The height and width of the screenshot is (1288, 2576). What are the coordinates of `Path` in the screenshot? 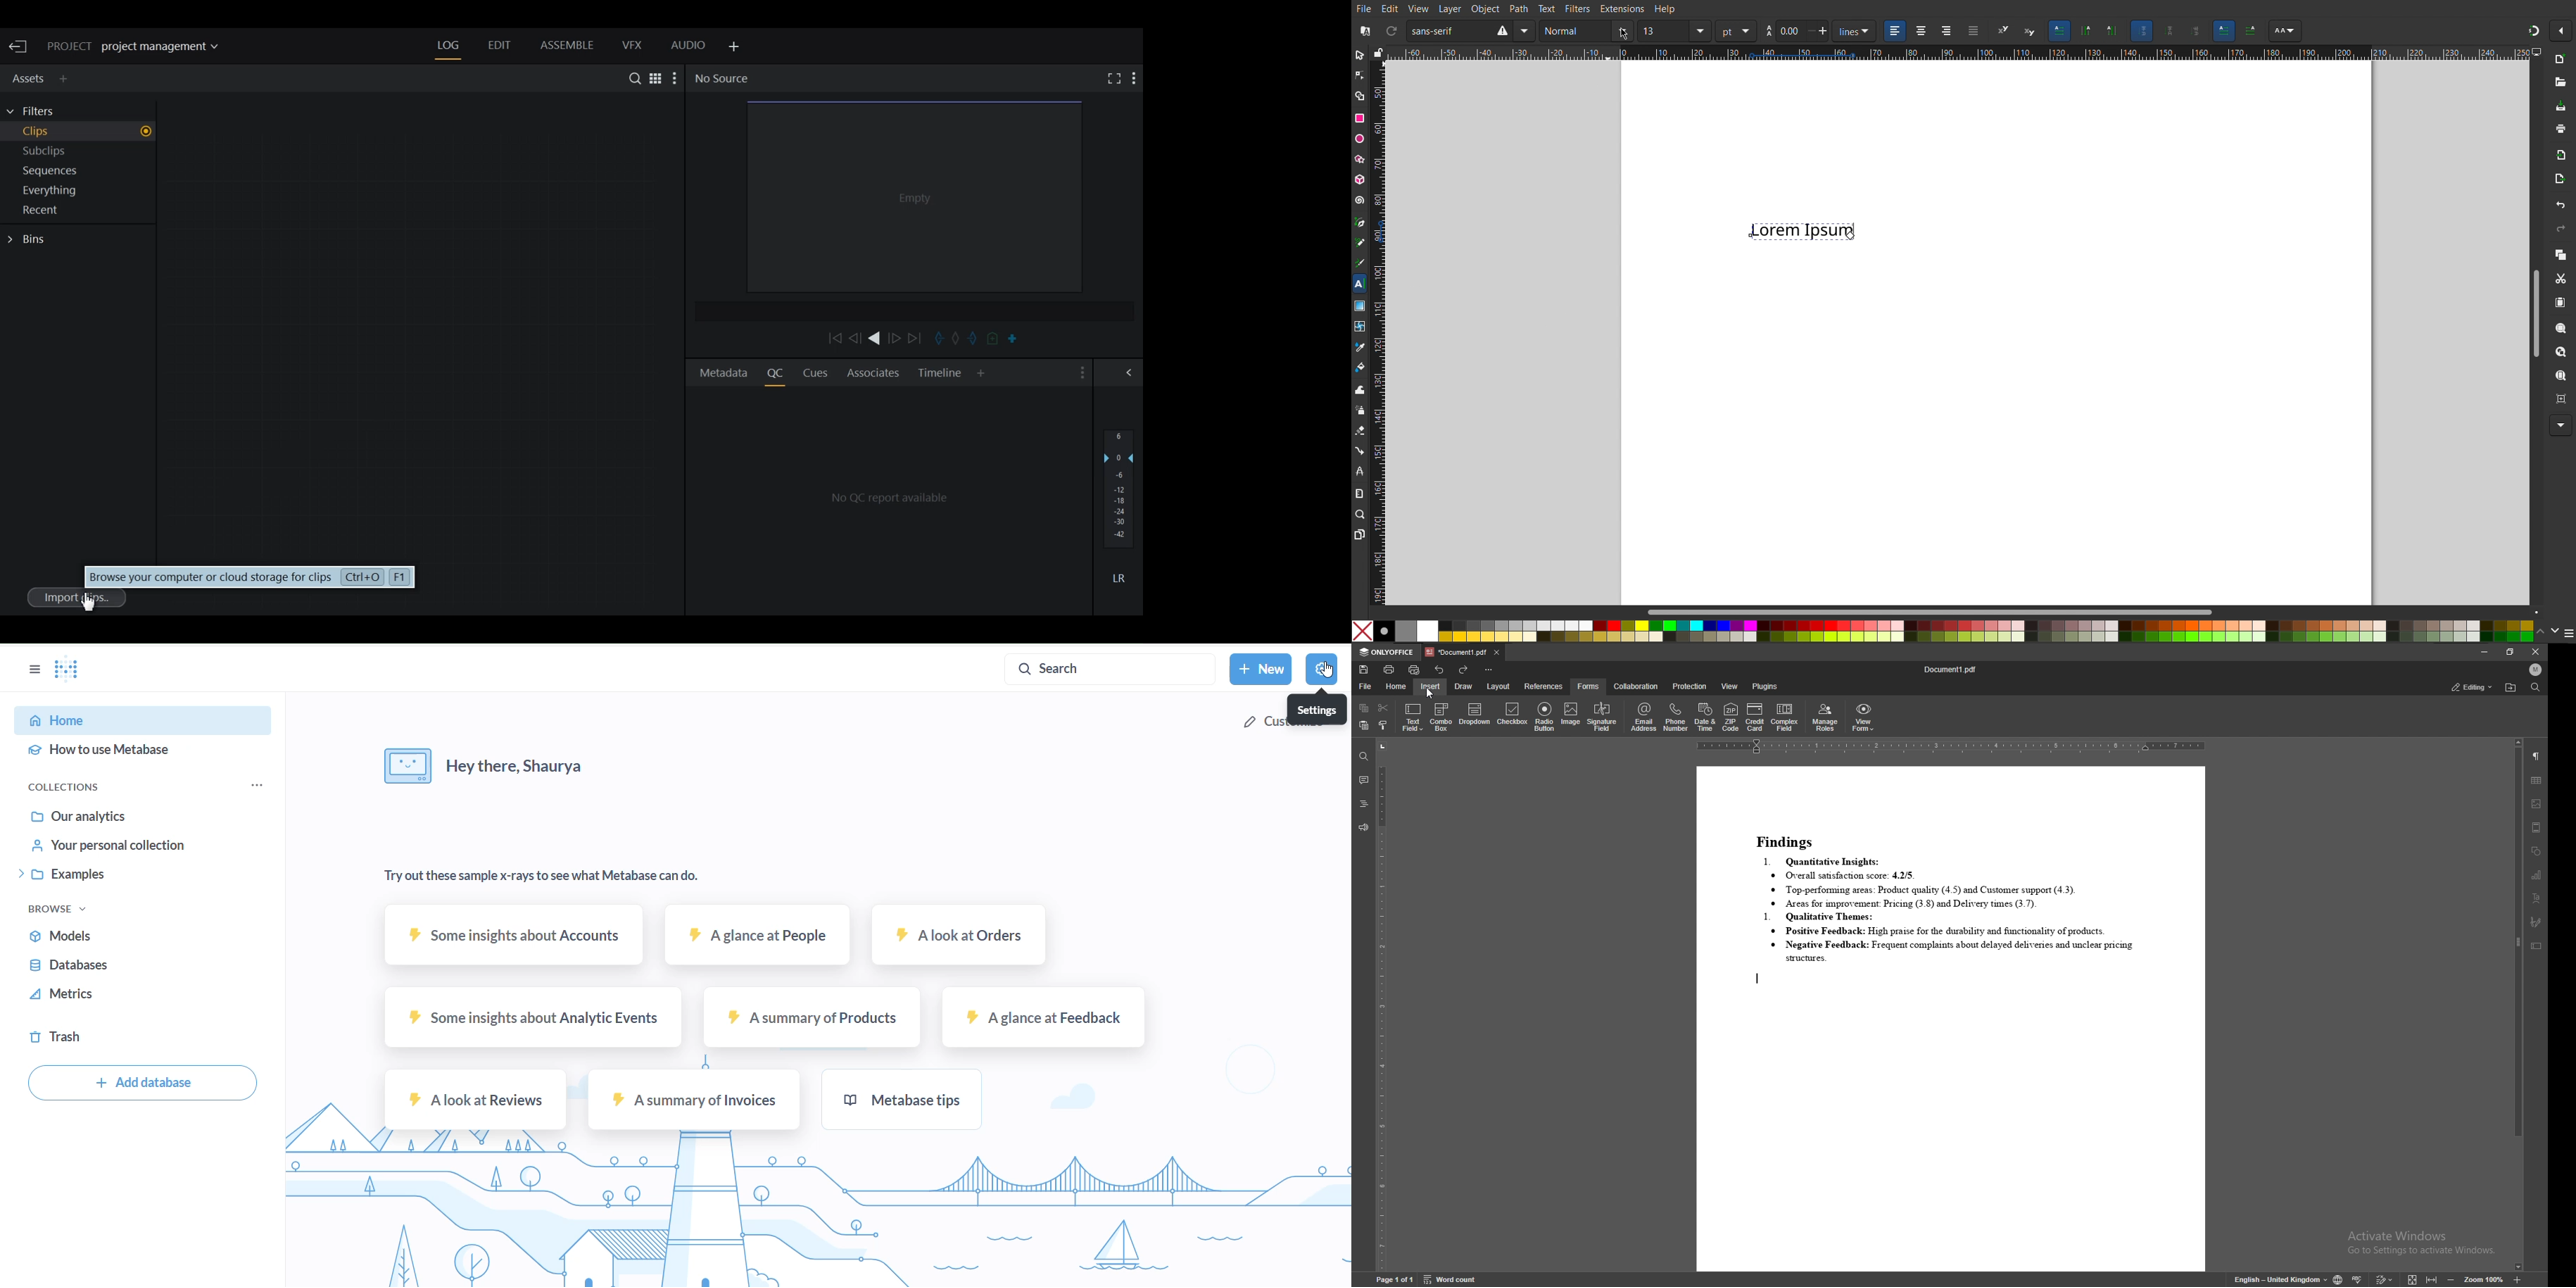 It's located at (1519, 8).